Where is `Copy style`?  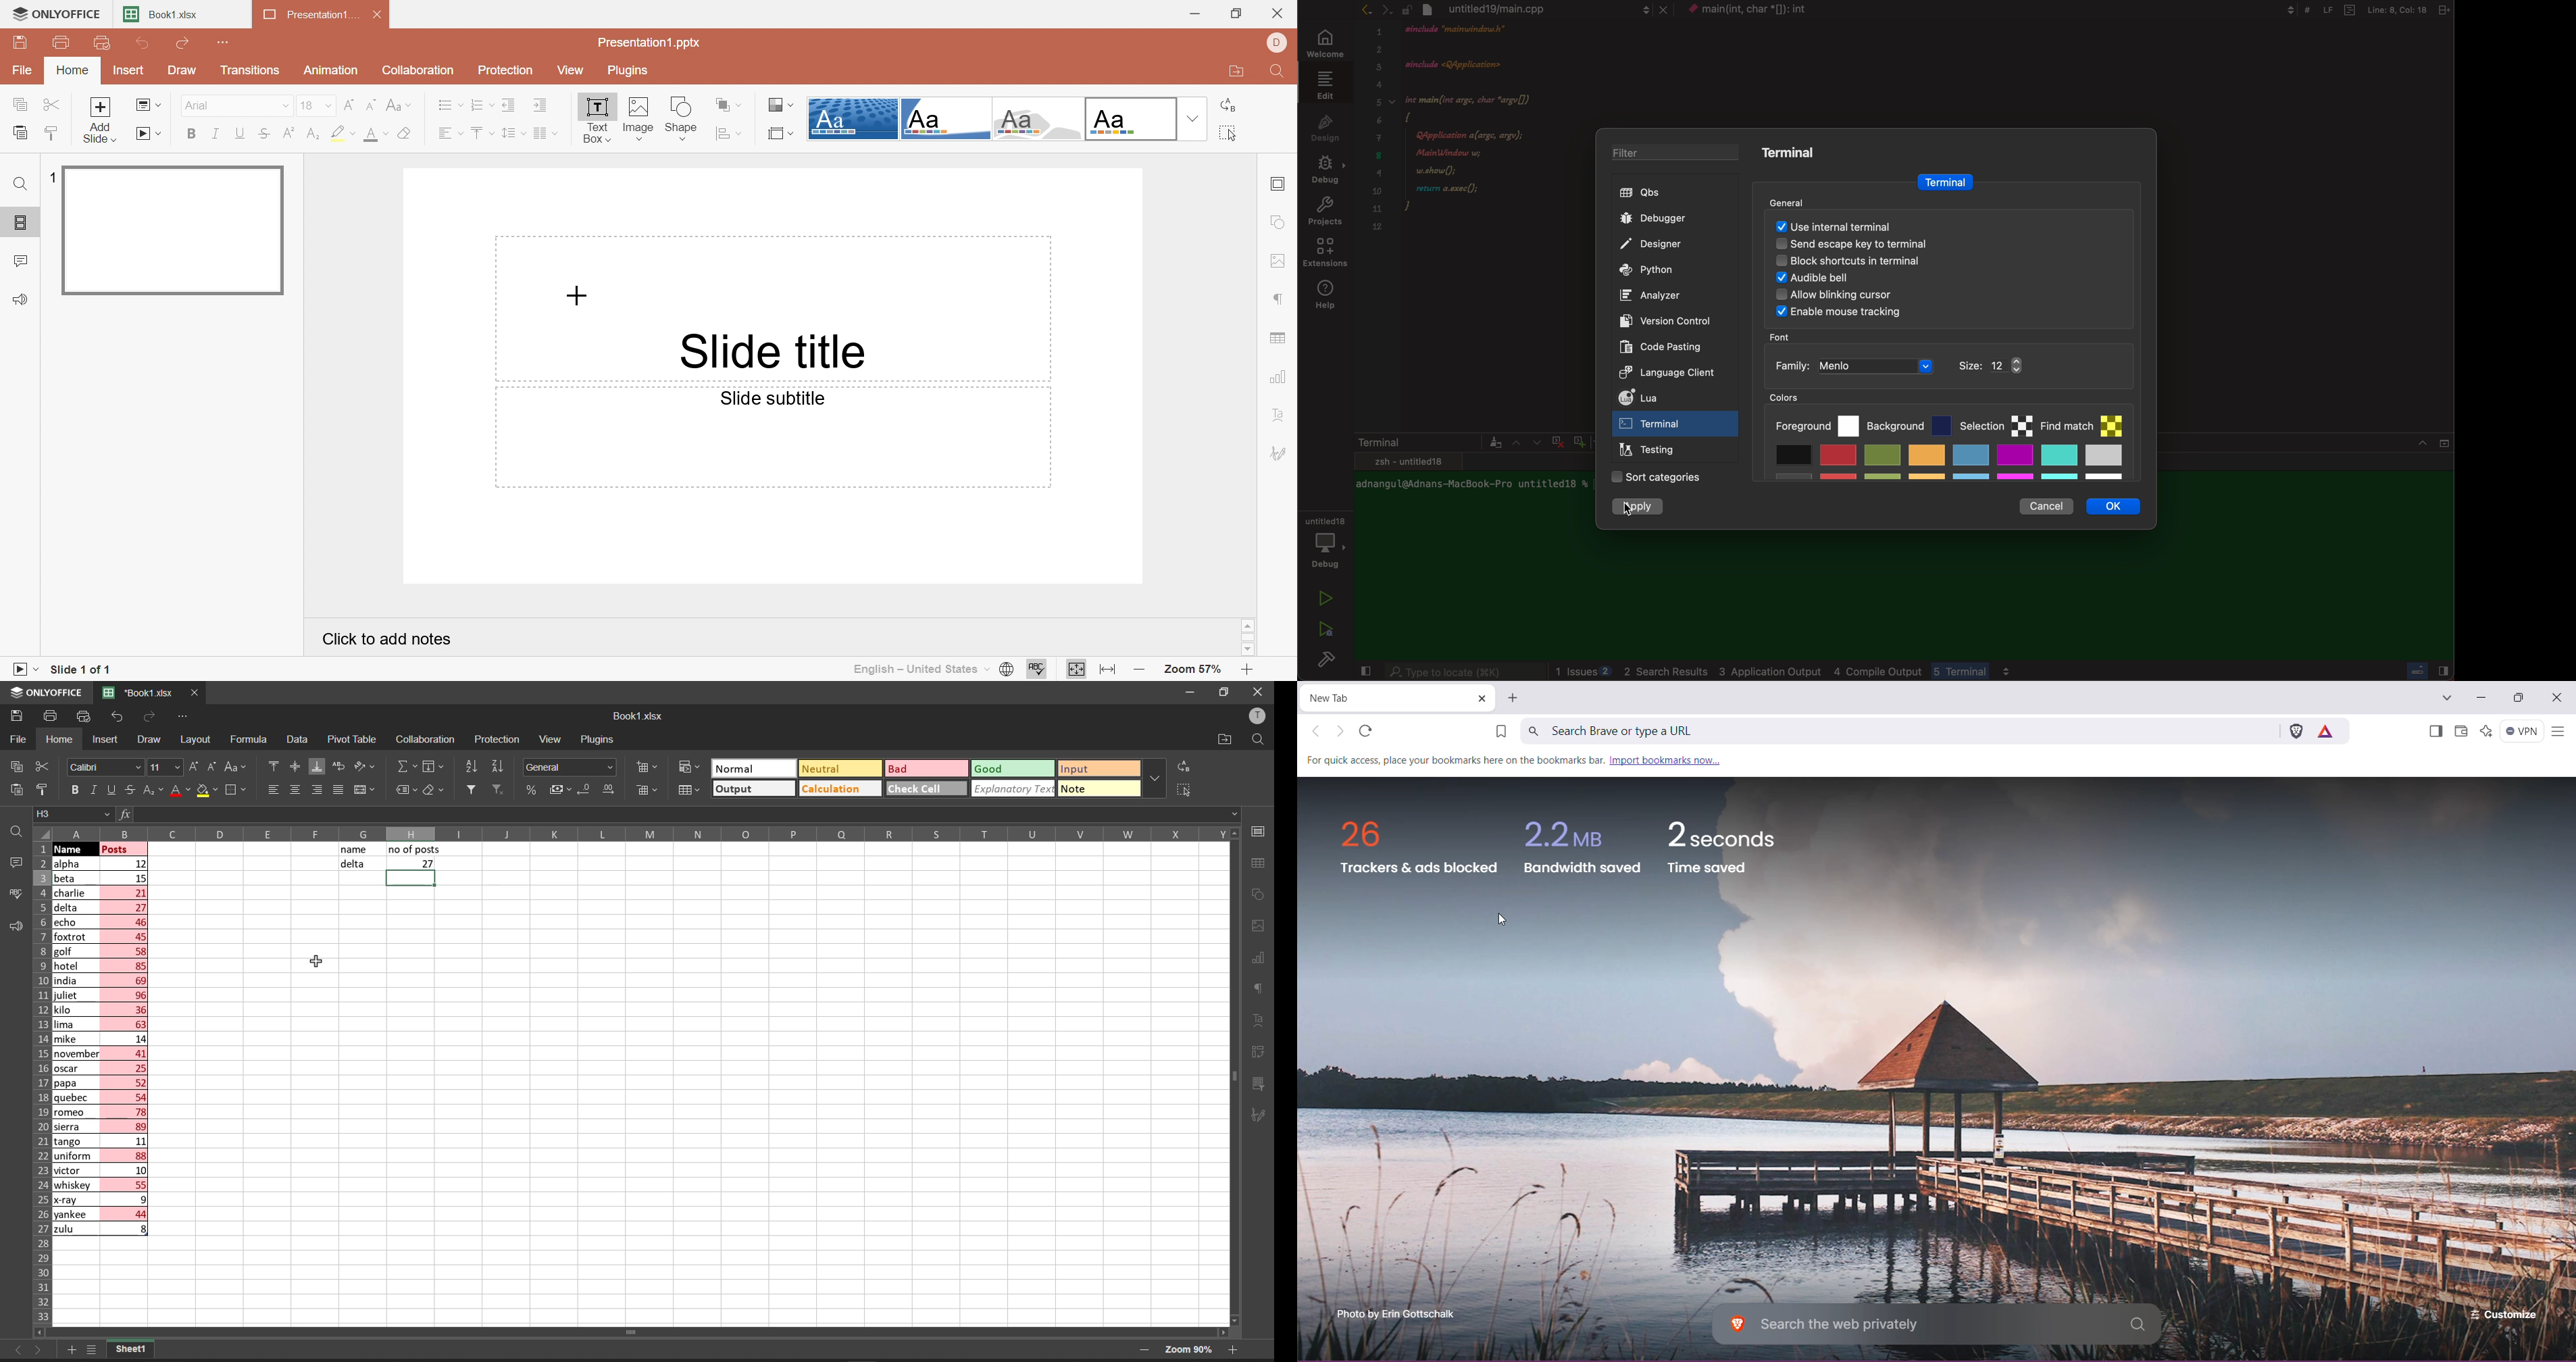 Copy style is located at coordinates (51, 134).